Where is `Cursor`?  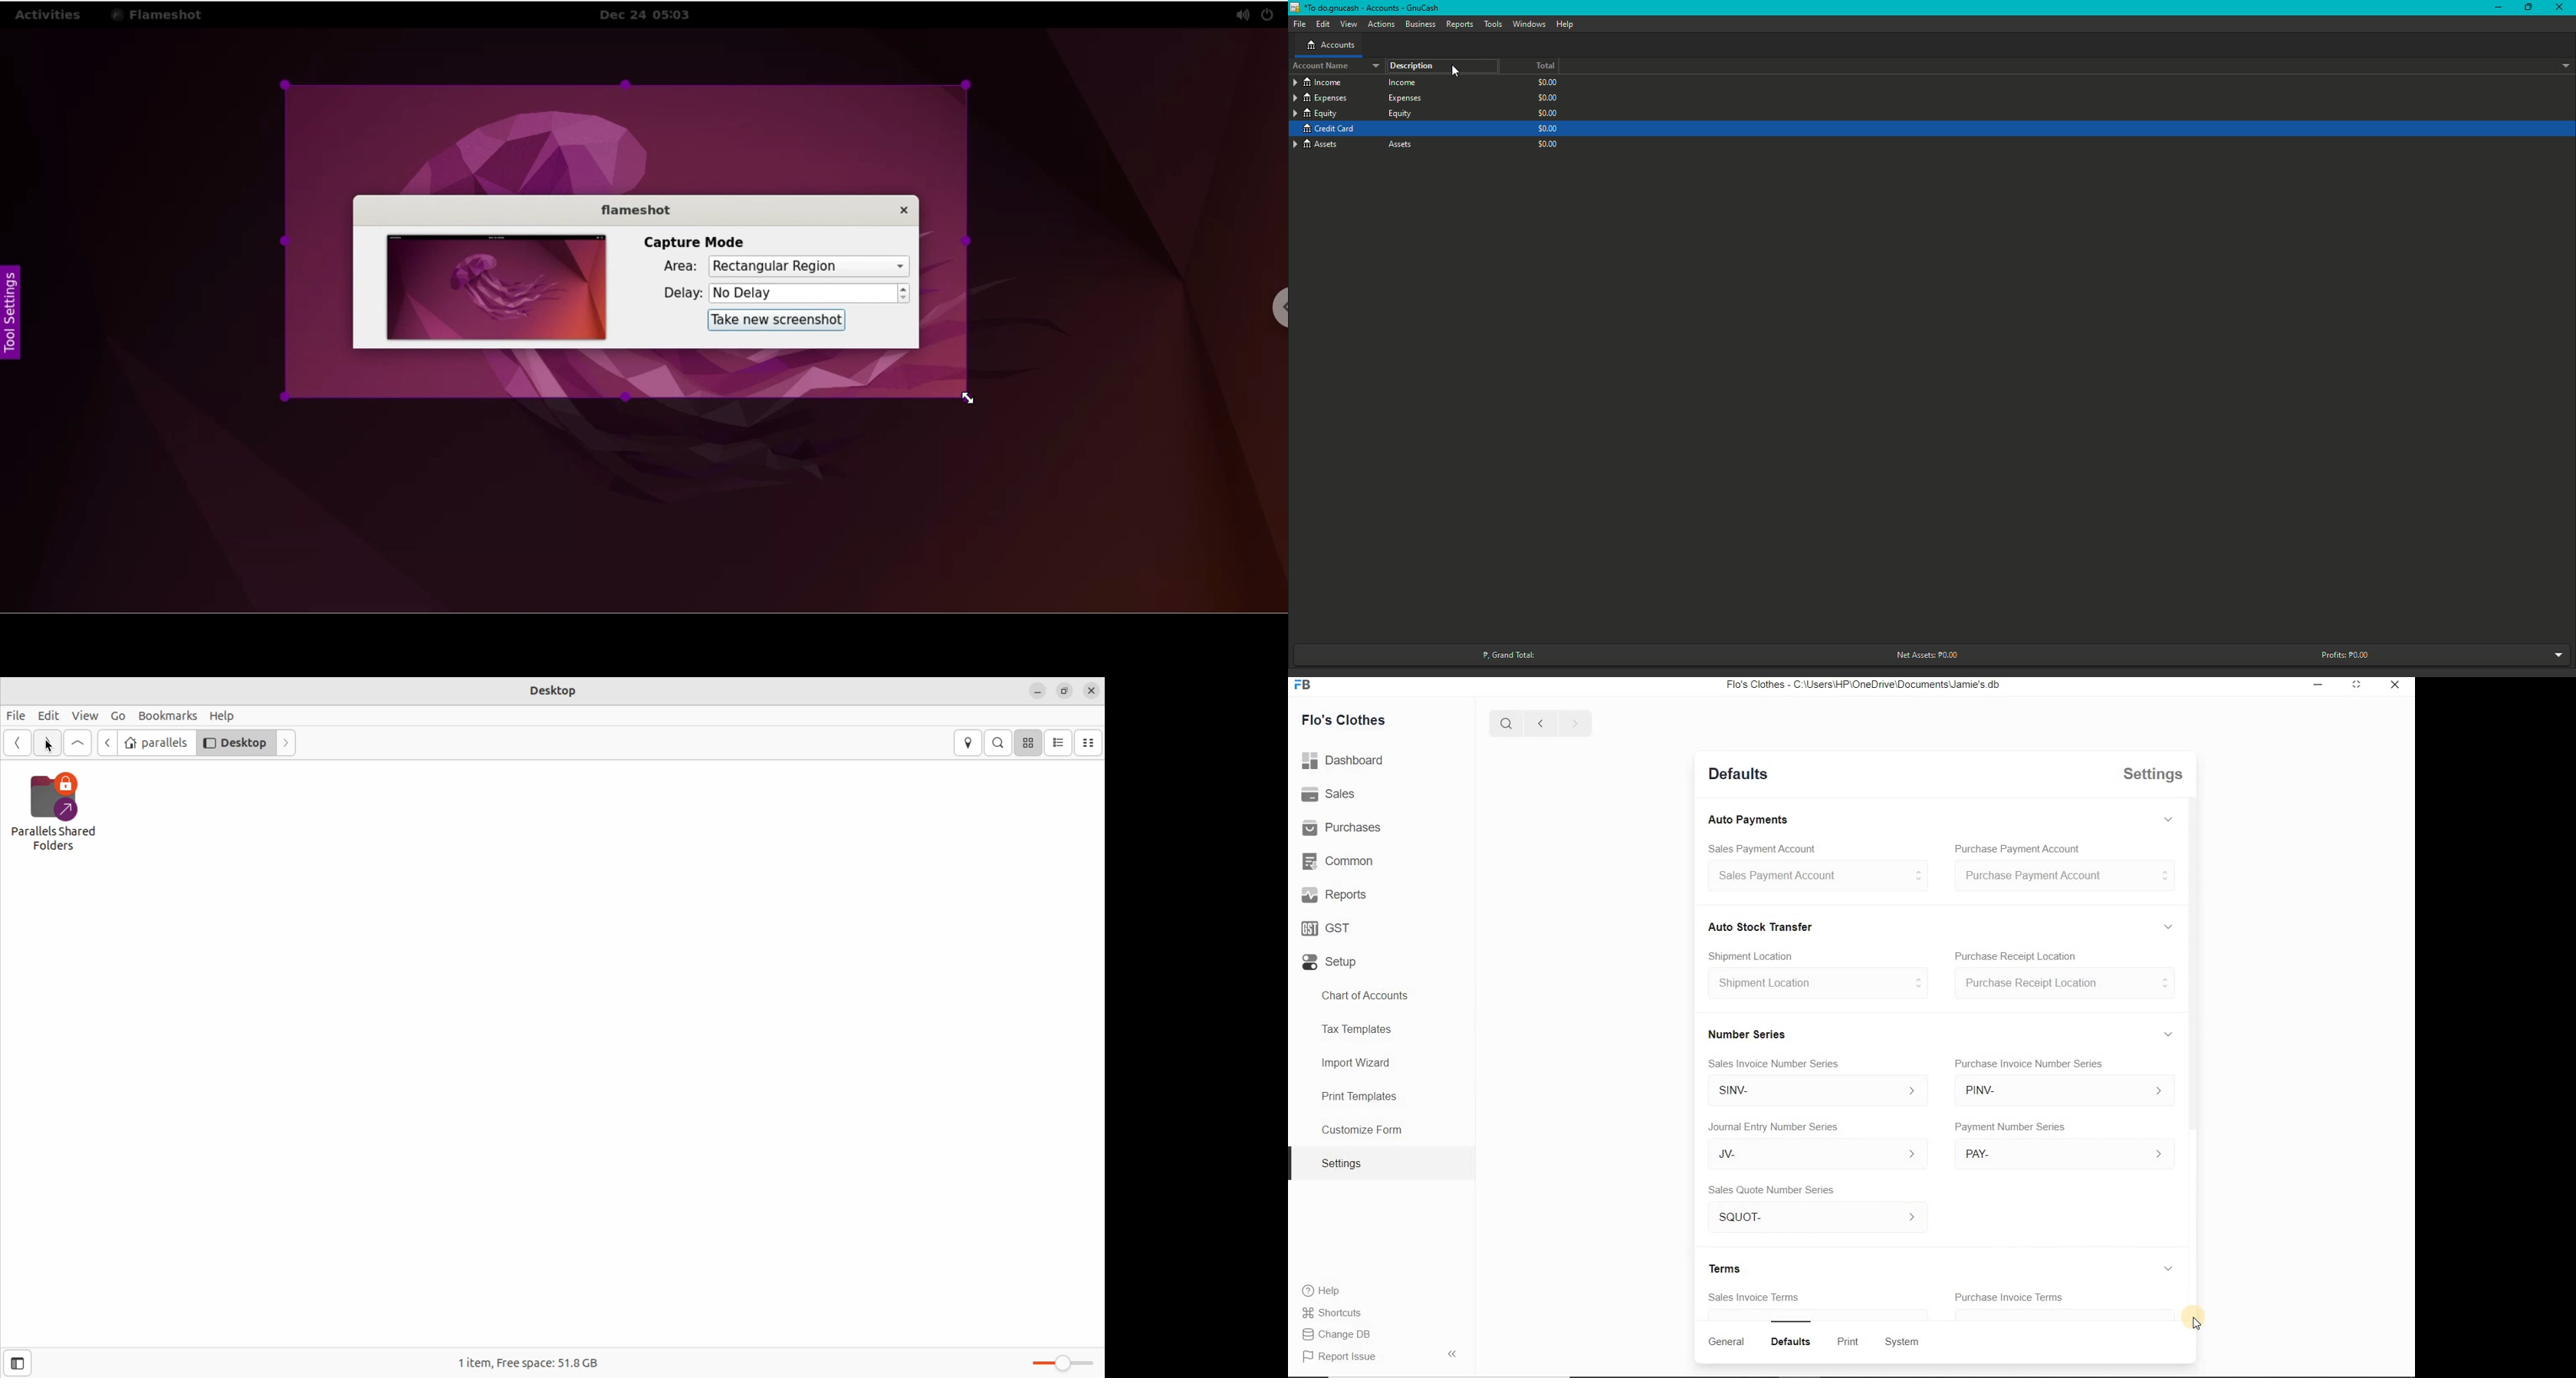 Cursor is located at coordinates (2193, 1318).